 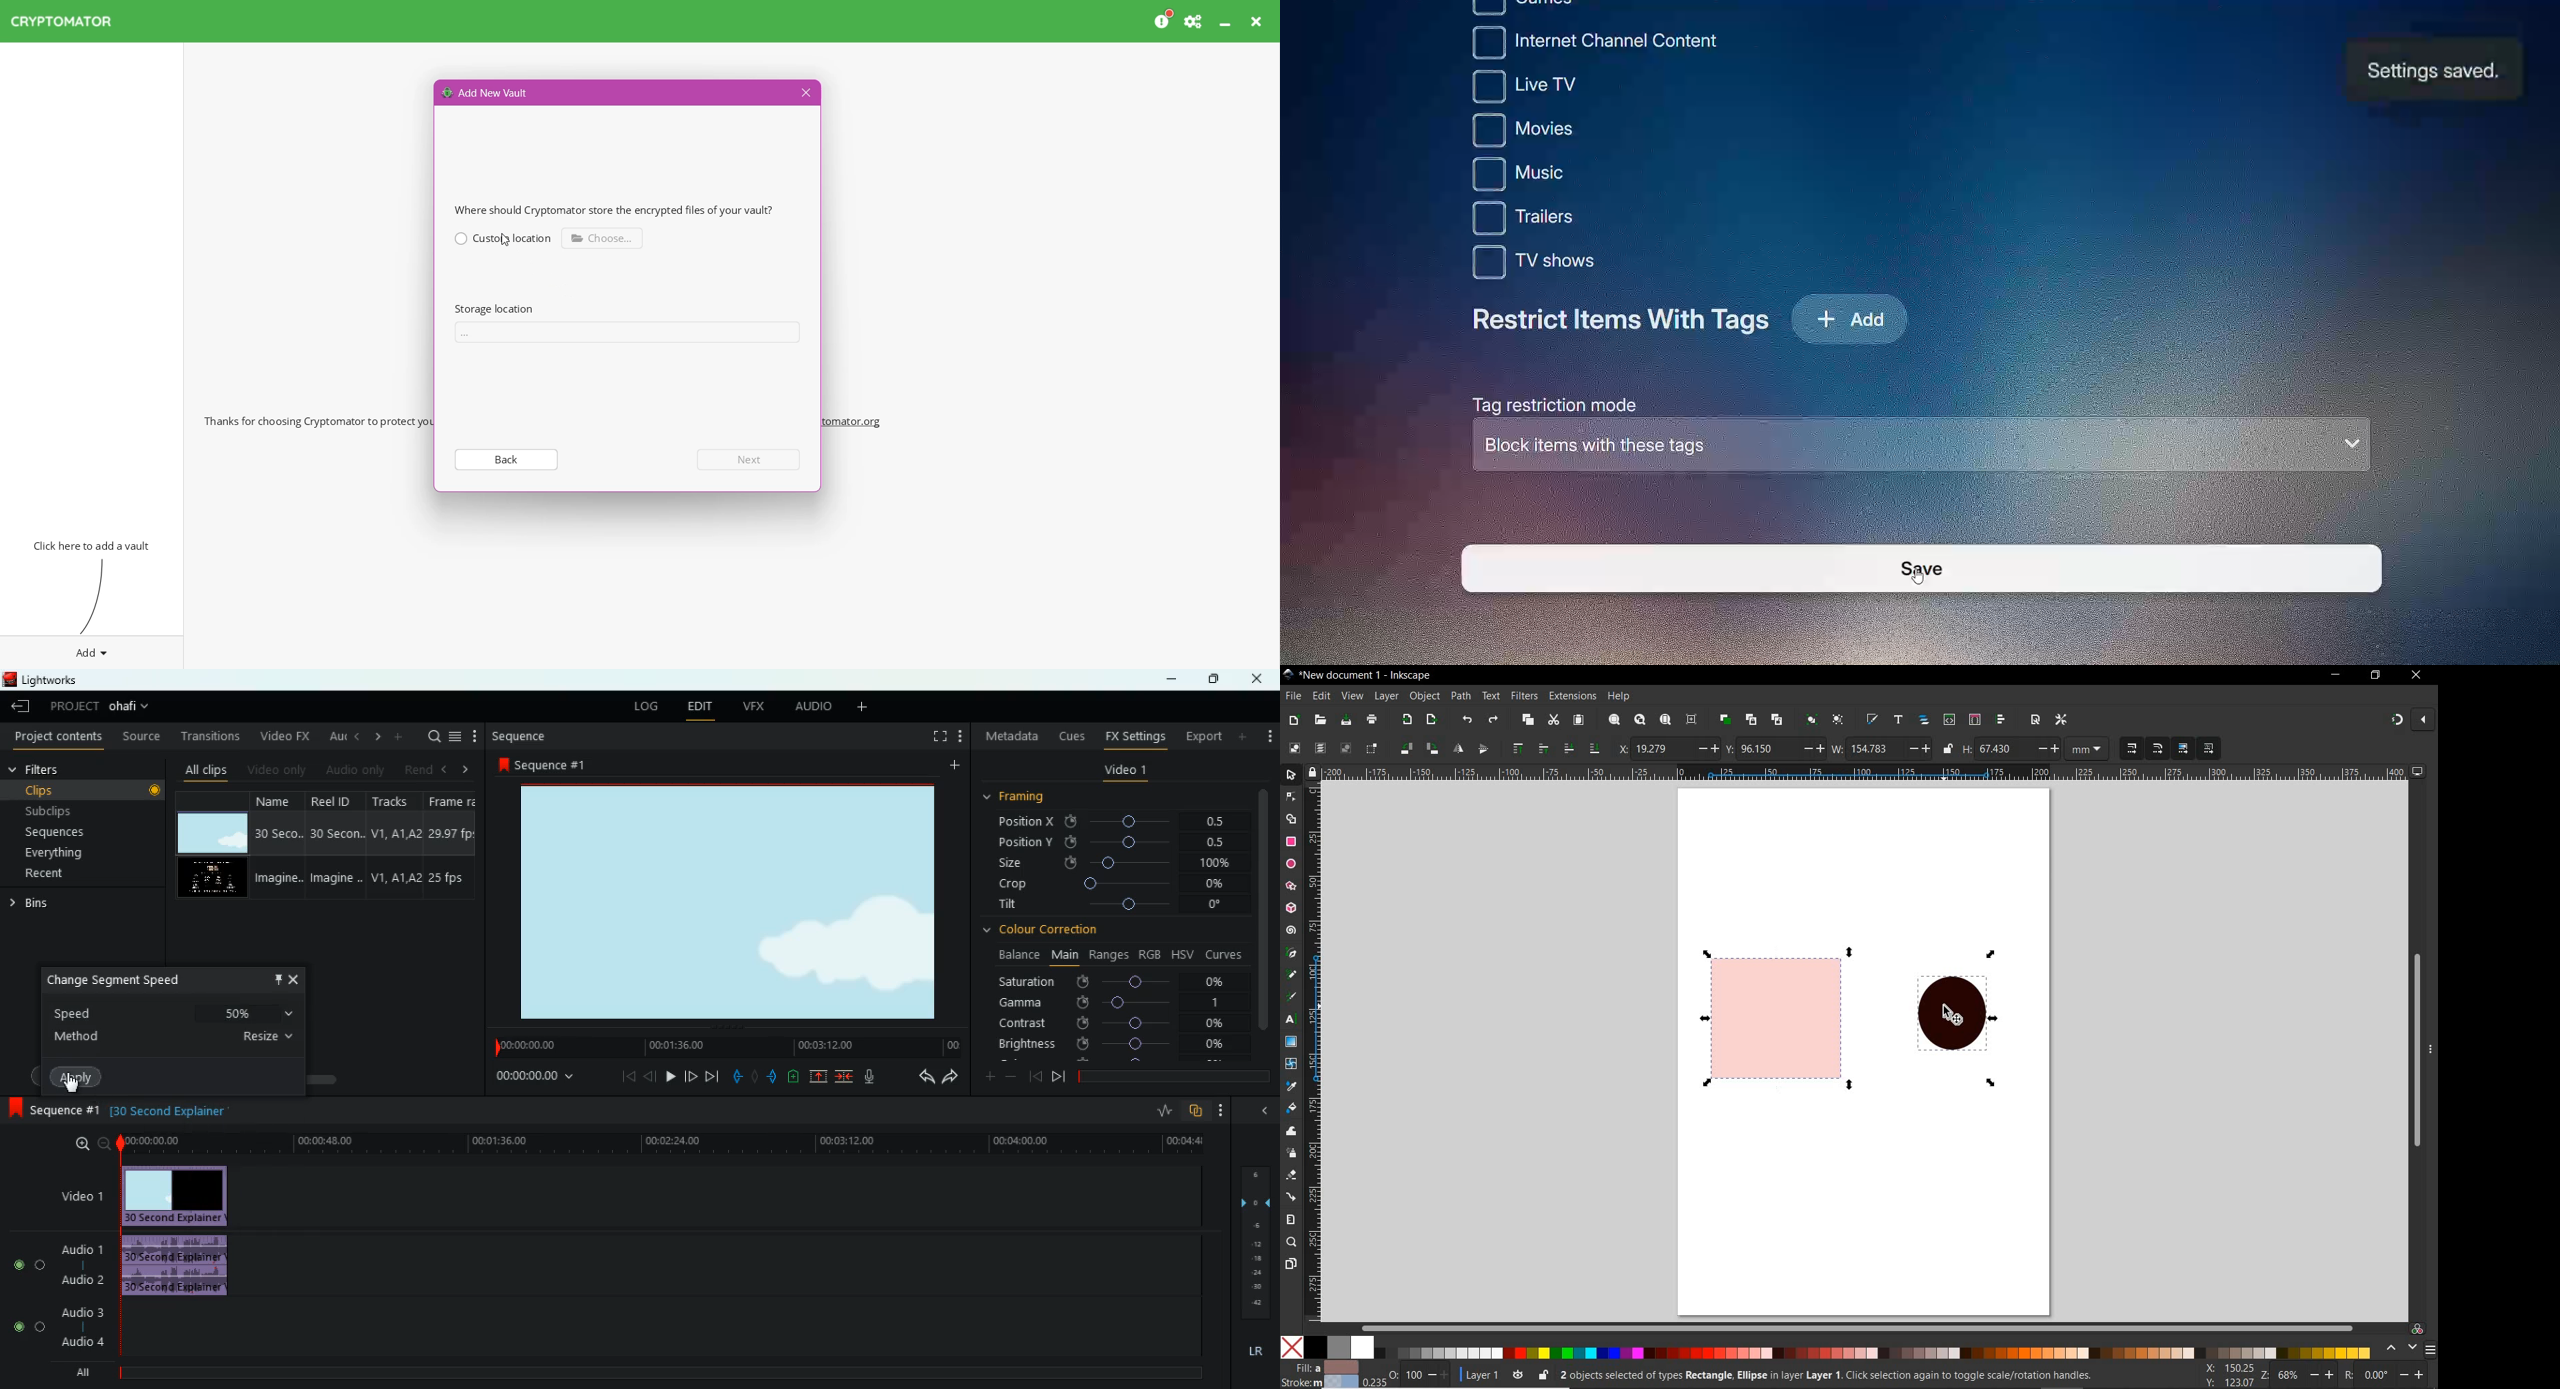 What do you see at coordinates (1290, 1176) in the screenshot?
I see `eraser tool` at bounding box center [1290, 1176].